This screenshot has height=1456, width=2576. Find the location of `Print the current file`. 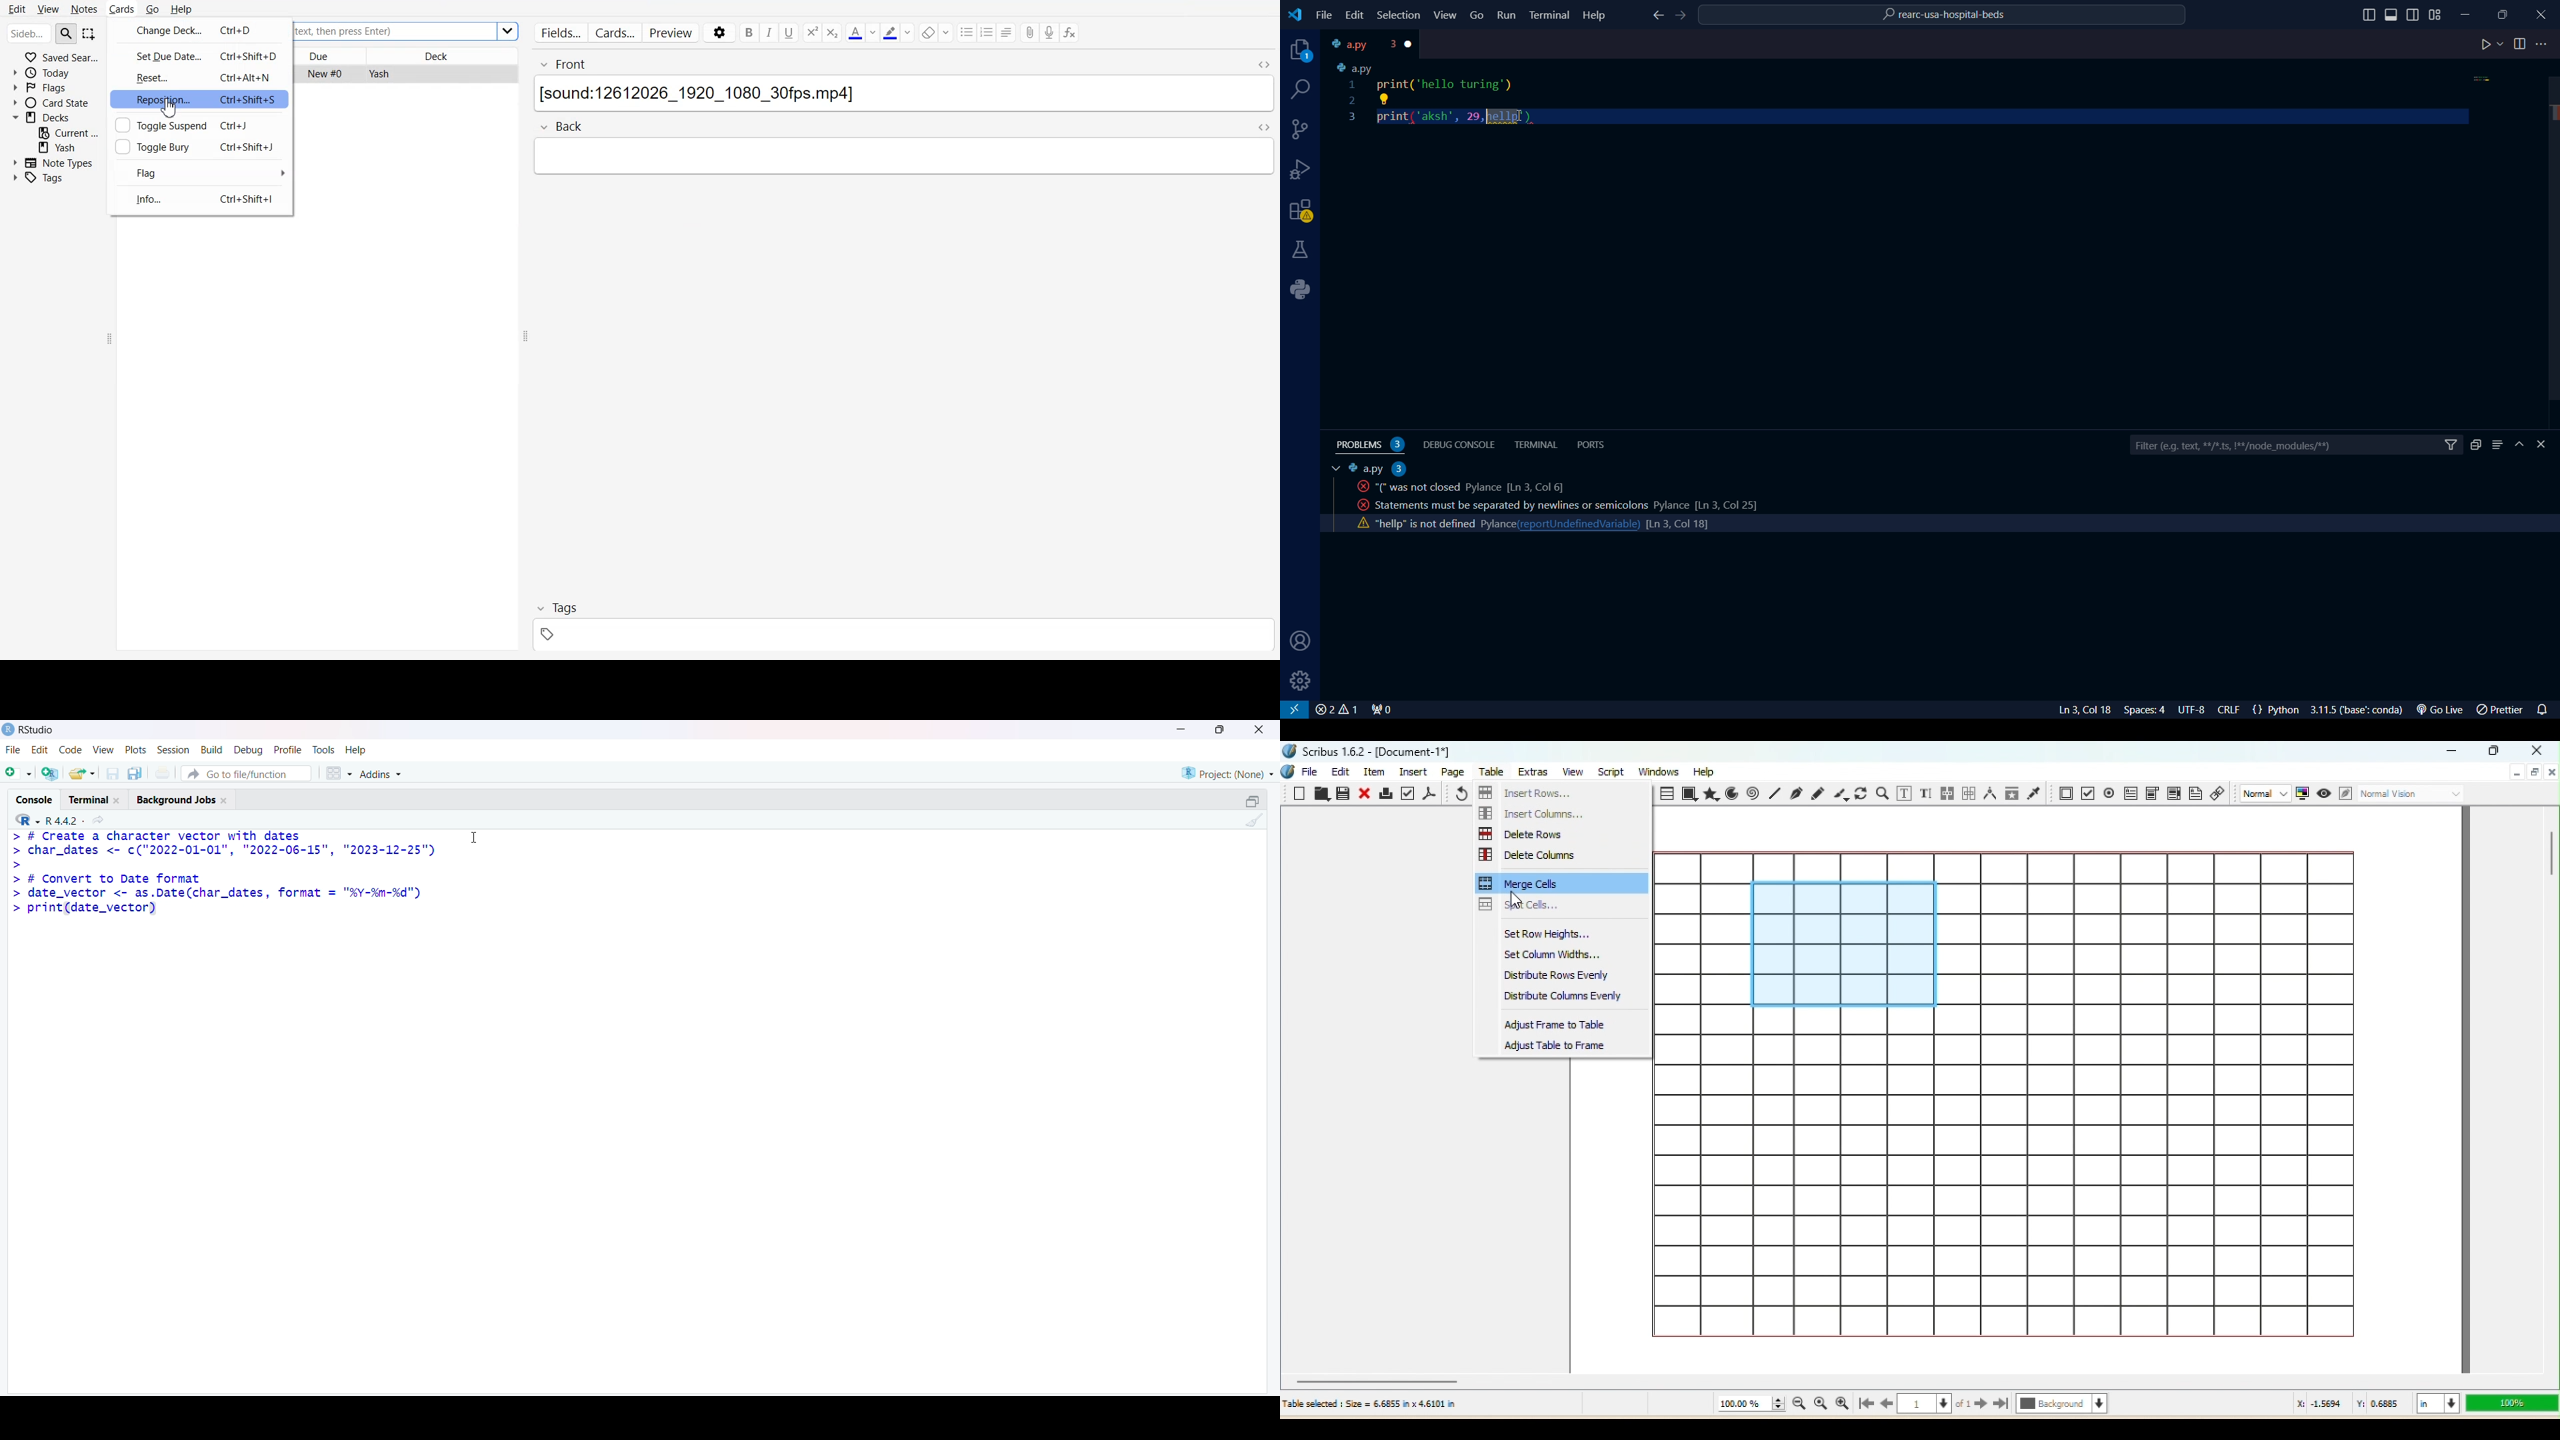

Print the current file is located at coordinates (167, 772).